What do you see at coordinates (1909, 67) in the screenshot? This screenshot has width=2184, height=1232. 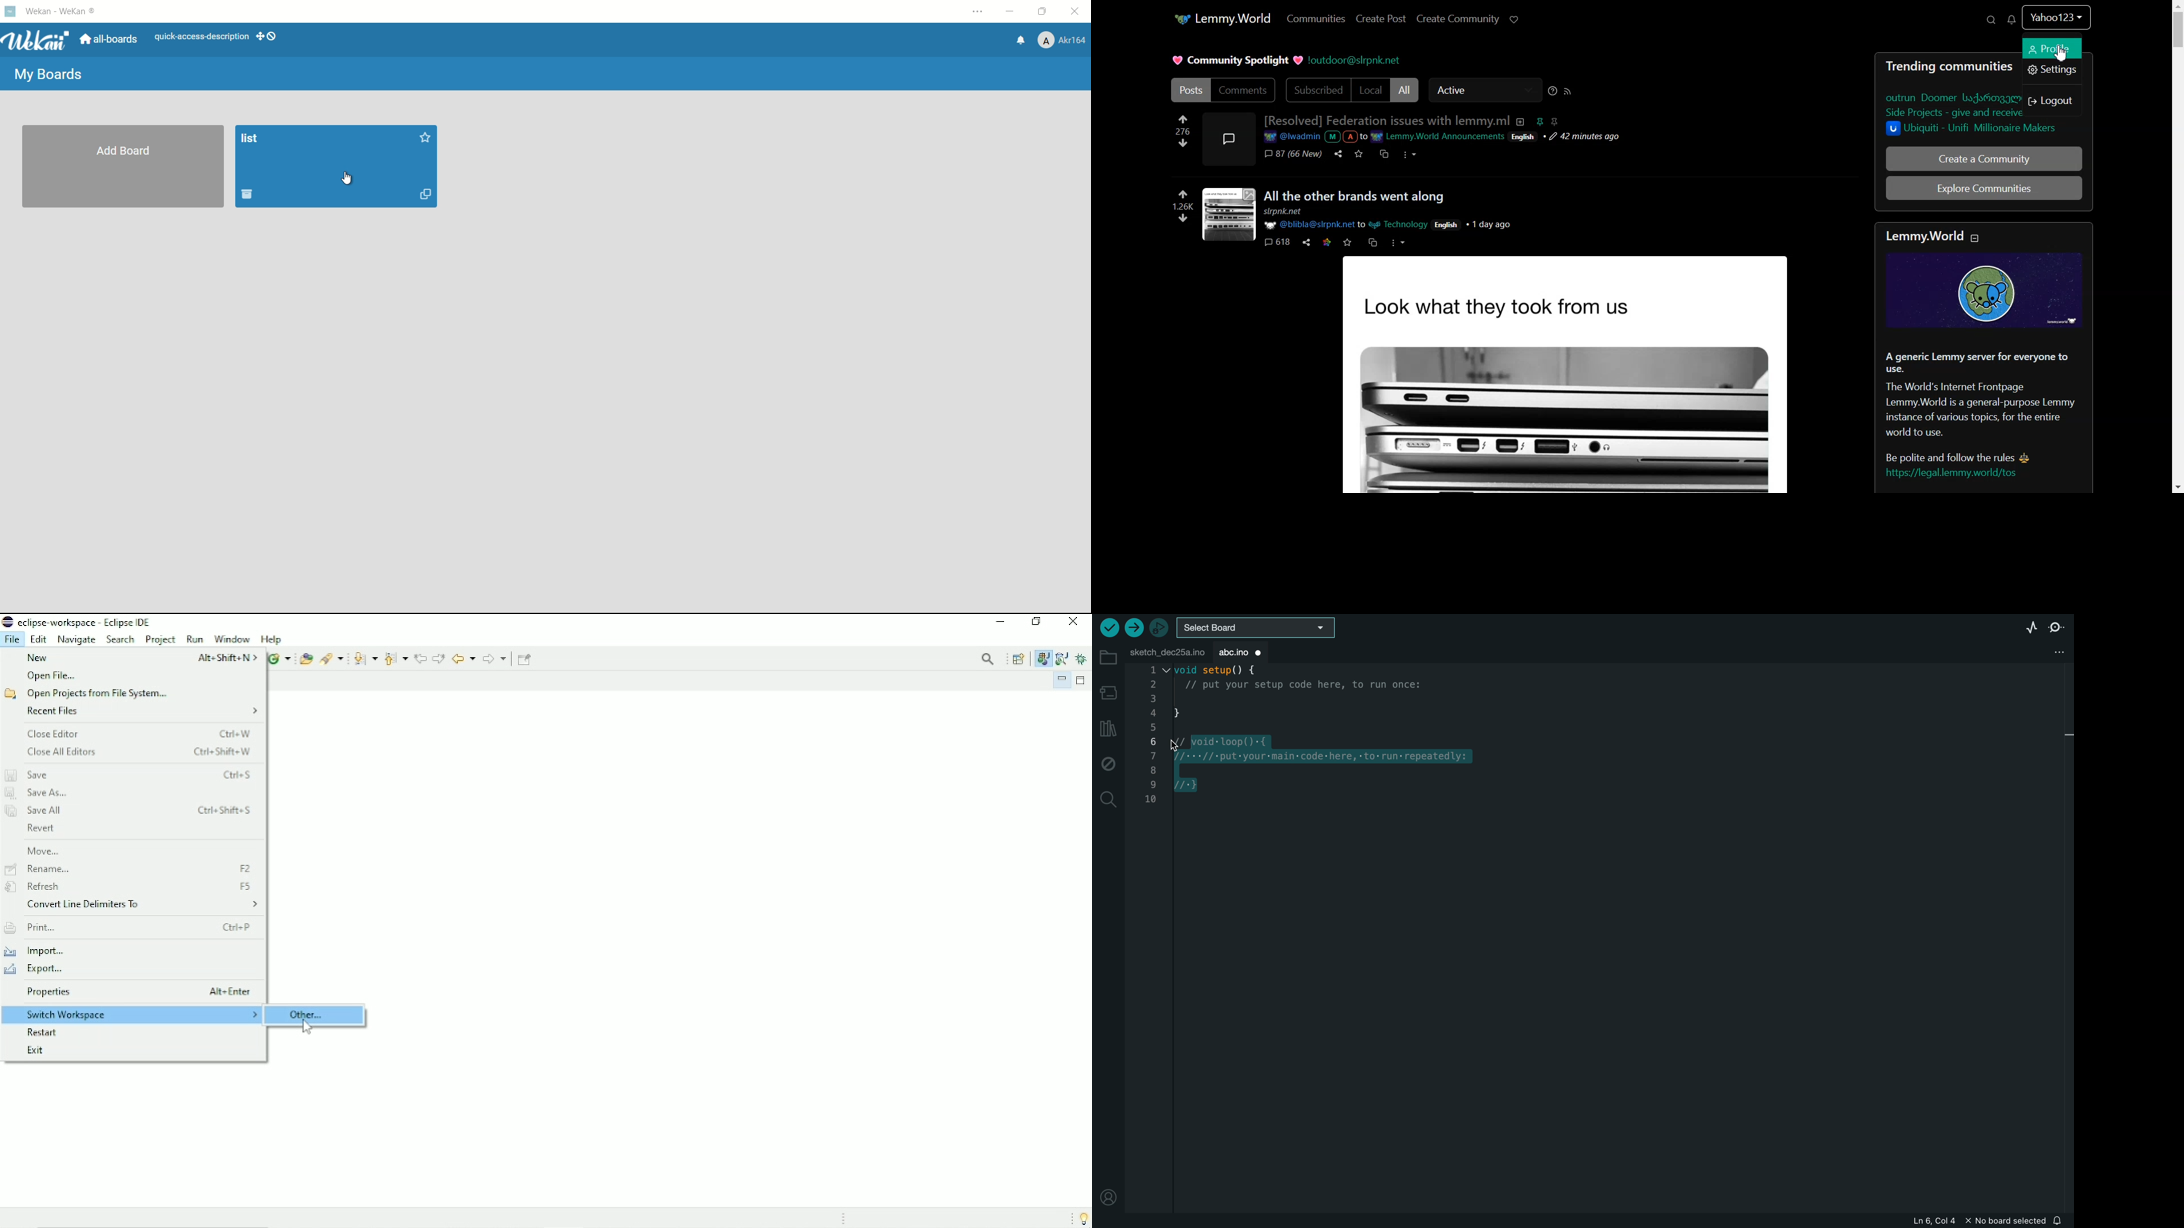 I see `trending` at bounding box center [1909, 67].